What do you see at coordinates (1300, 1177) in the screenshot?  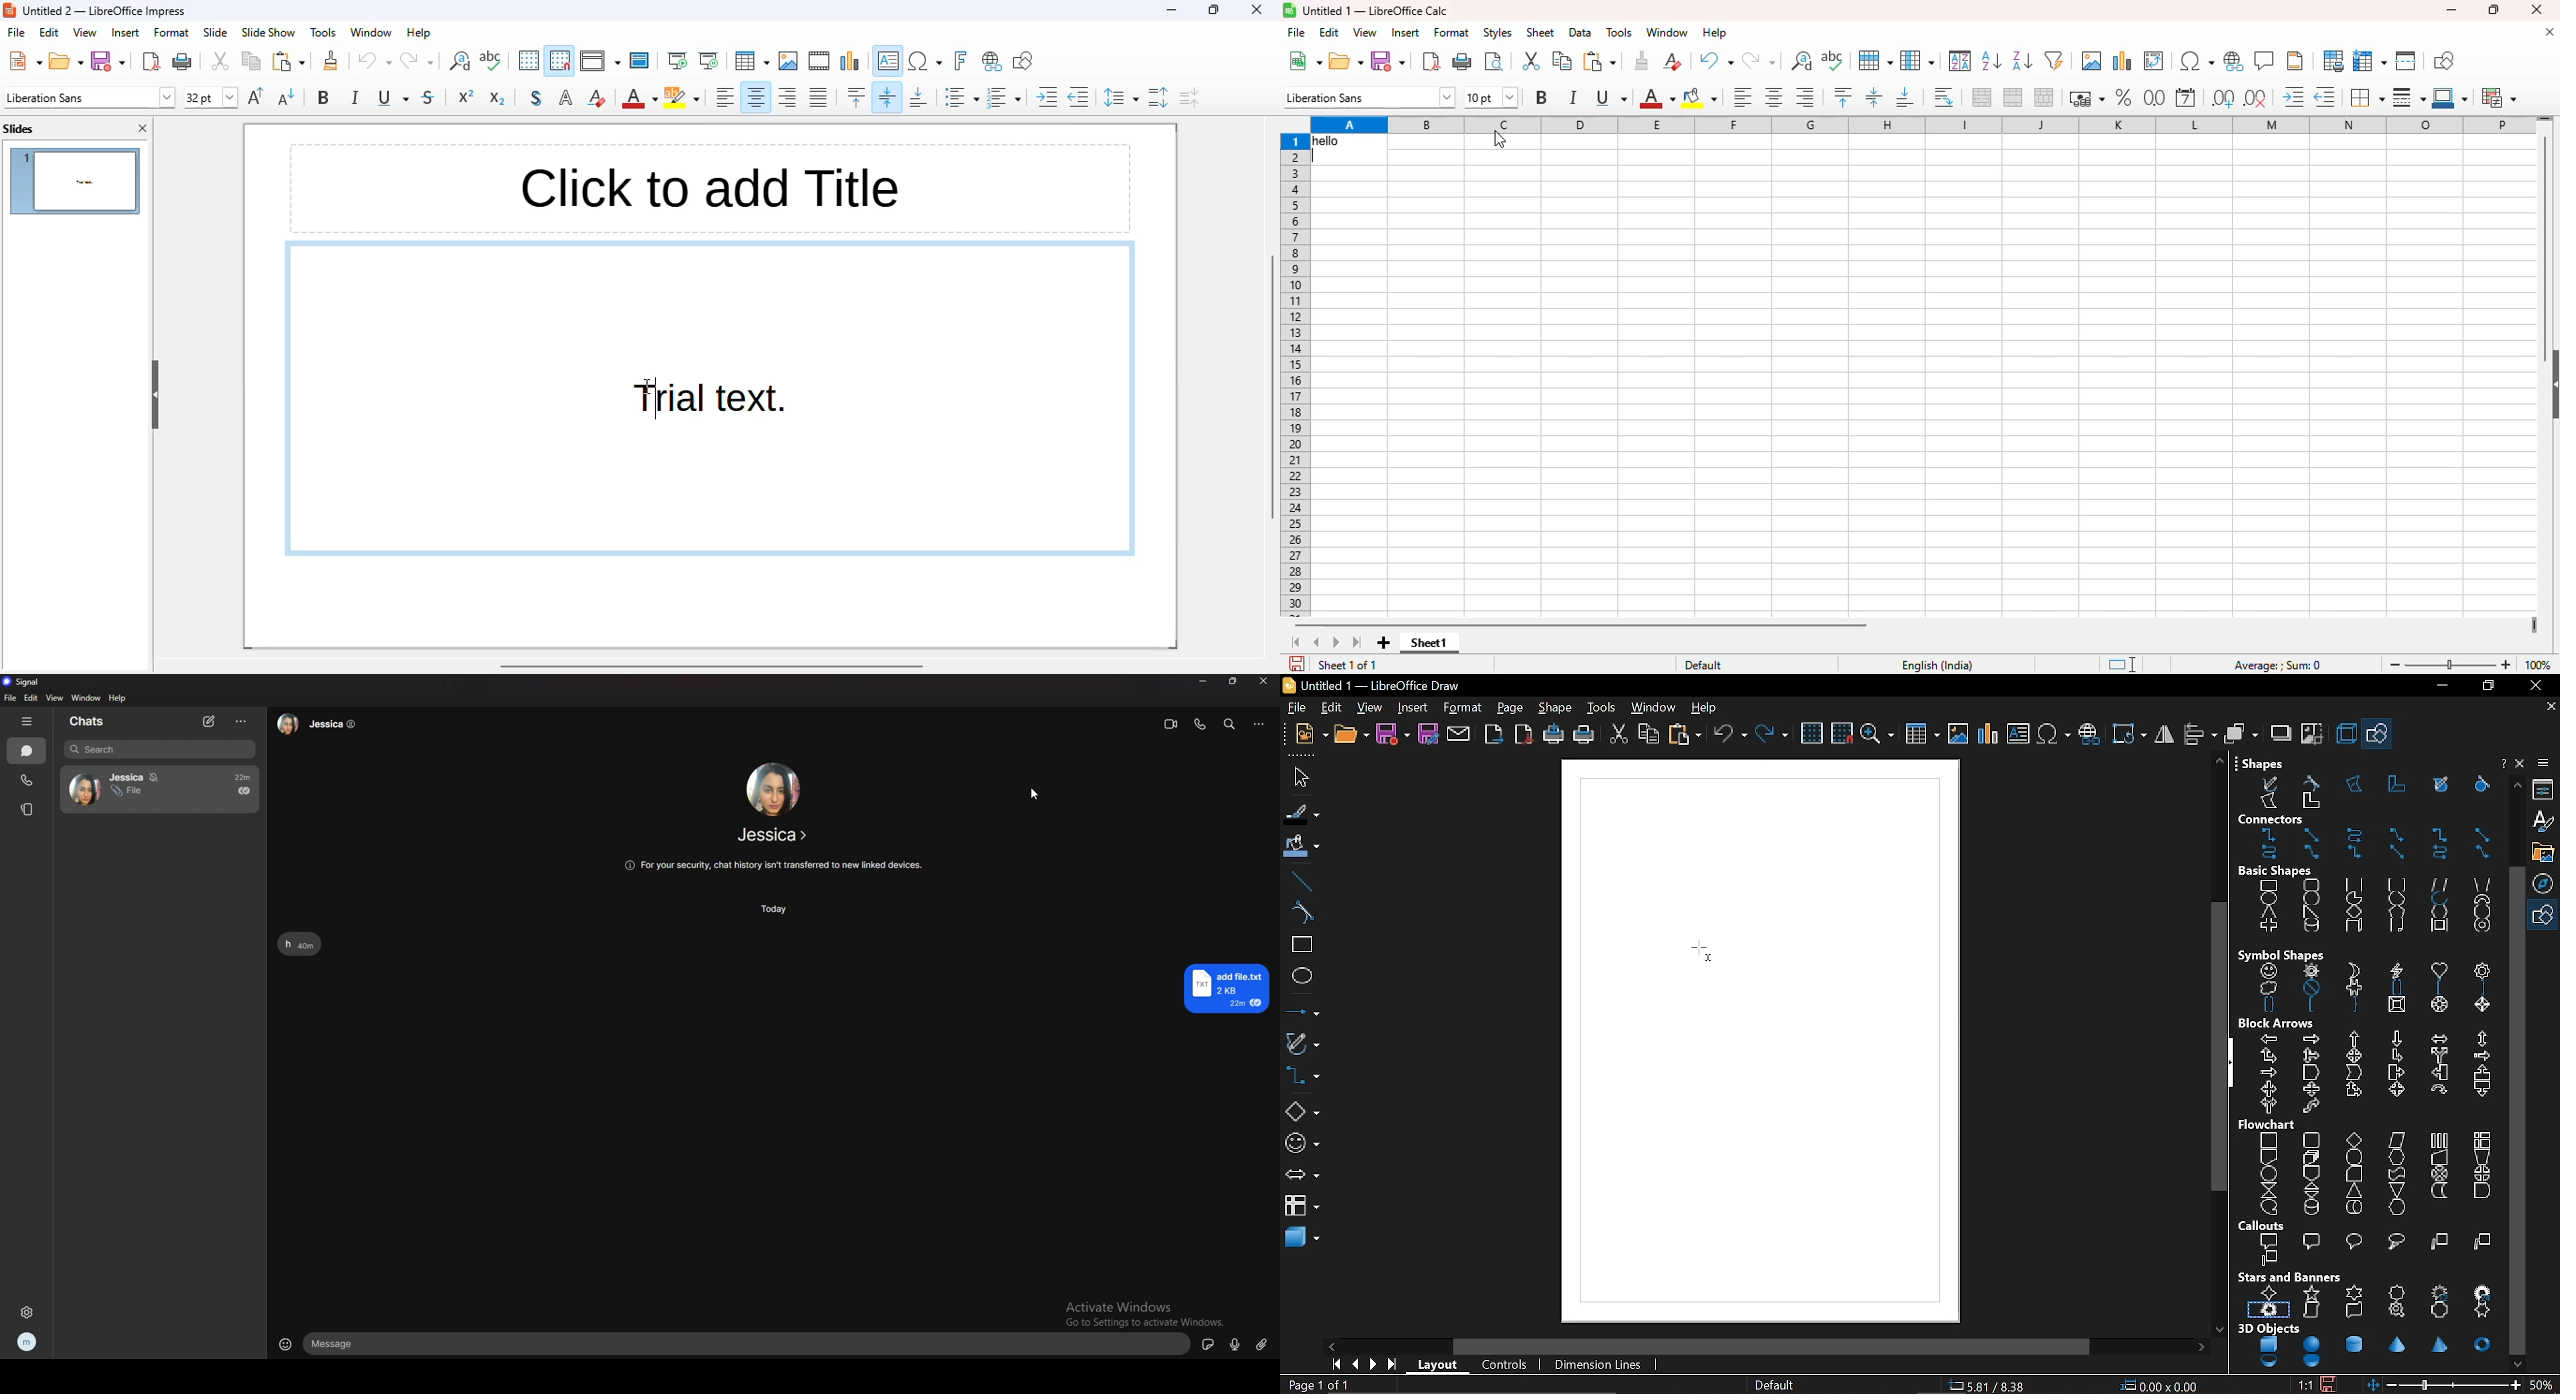 I see `arrows ` at bounding box center [1300, 1177].